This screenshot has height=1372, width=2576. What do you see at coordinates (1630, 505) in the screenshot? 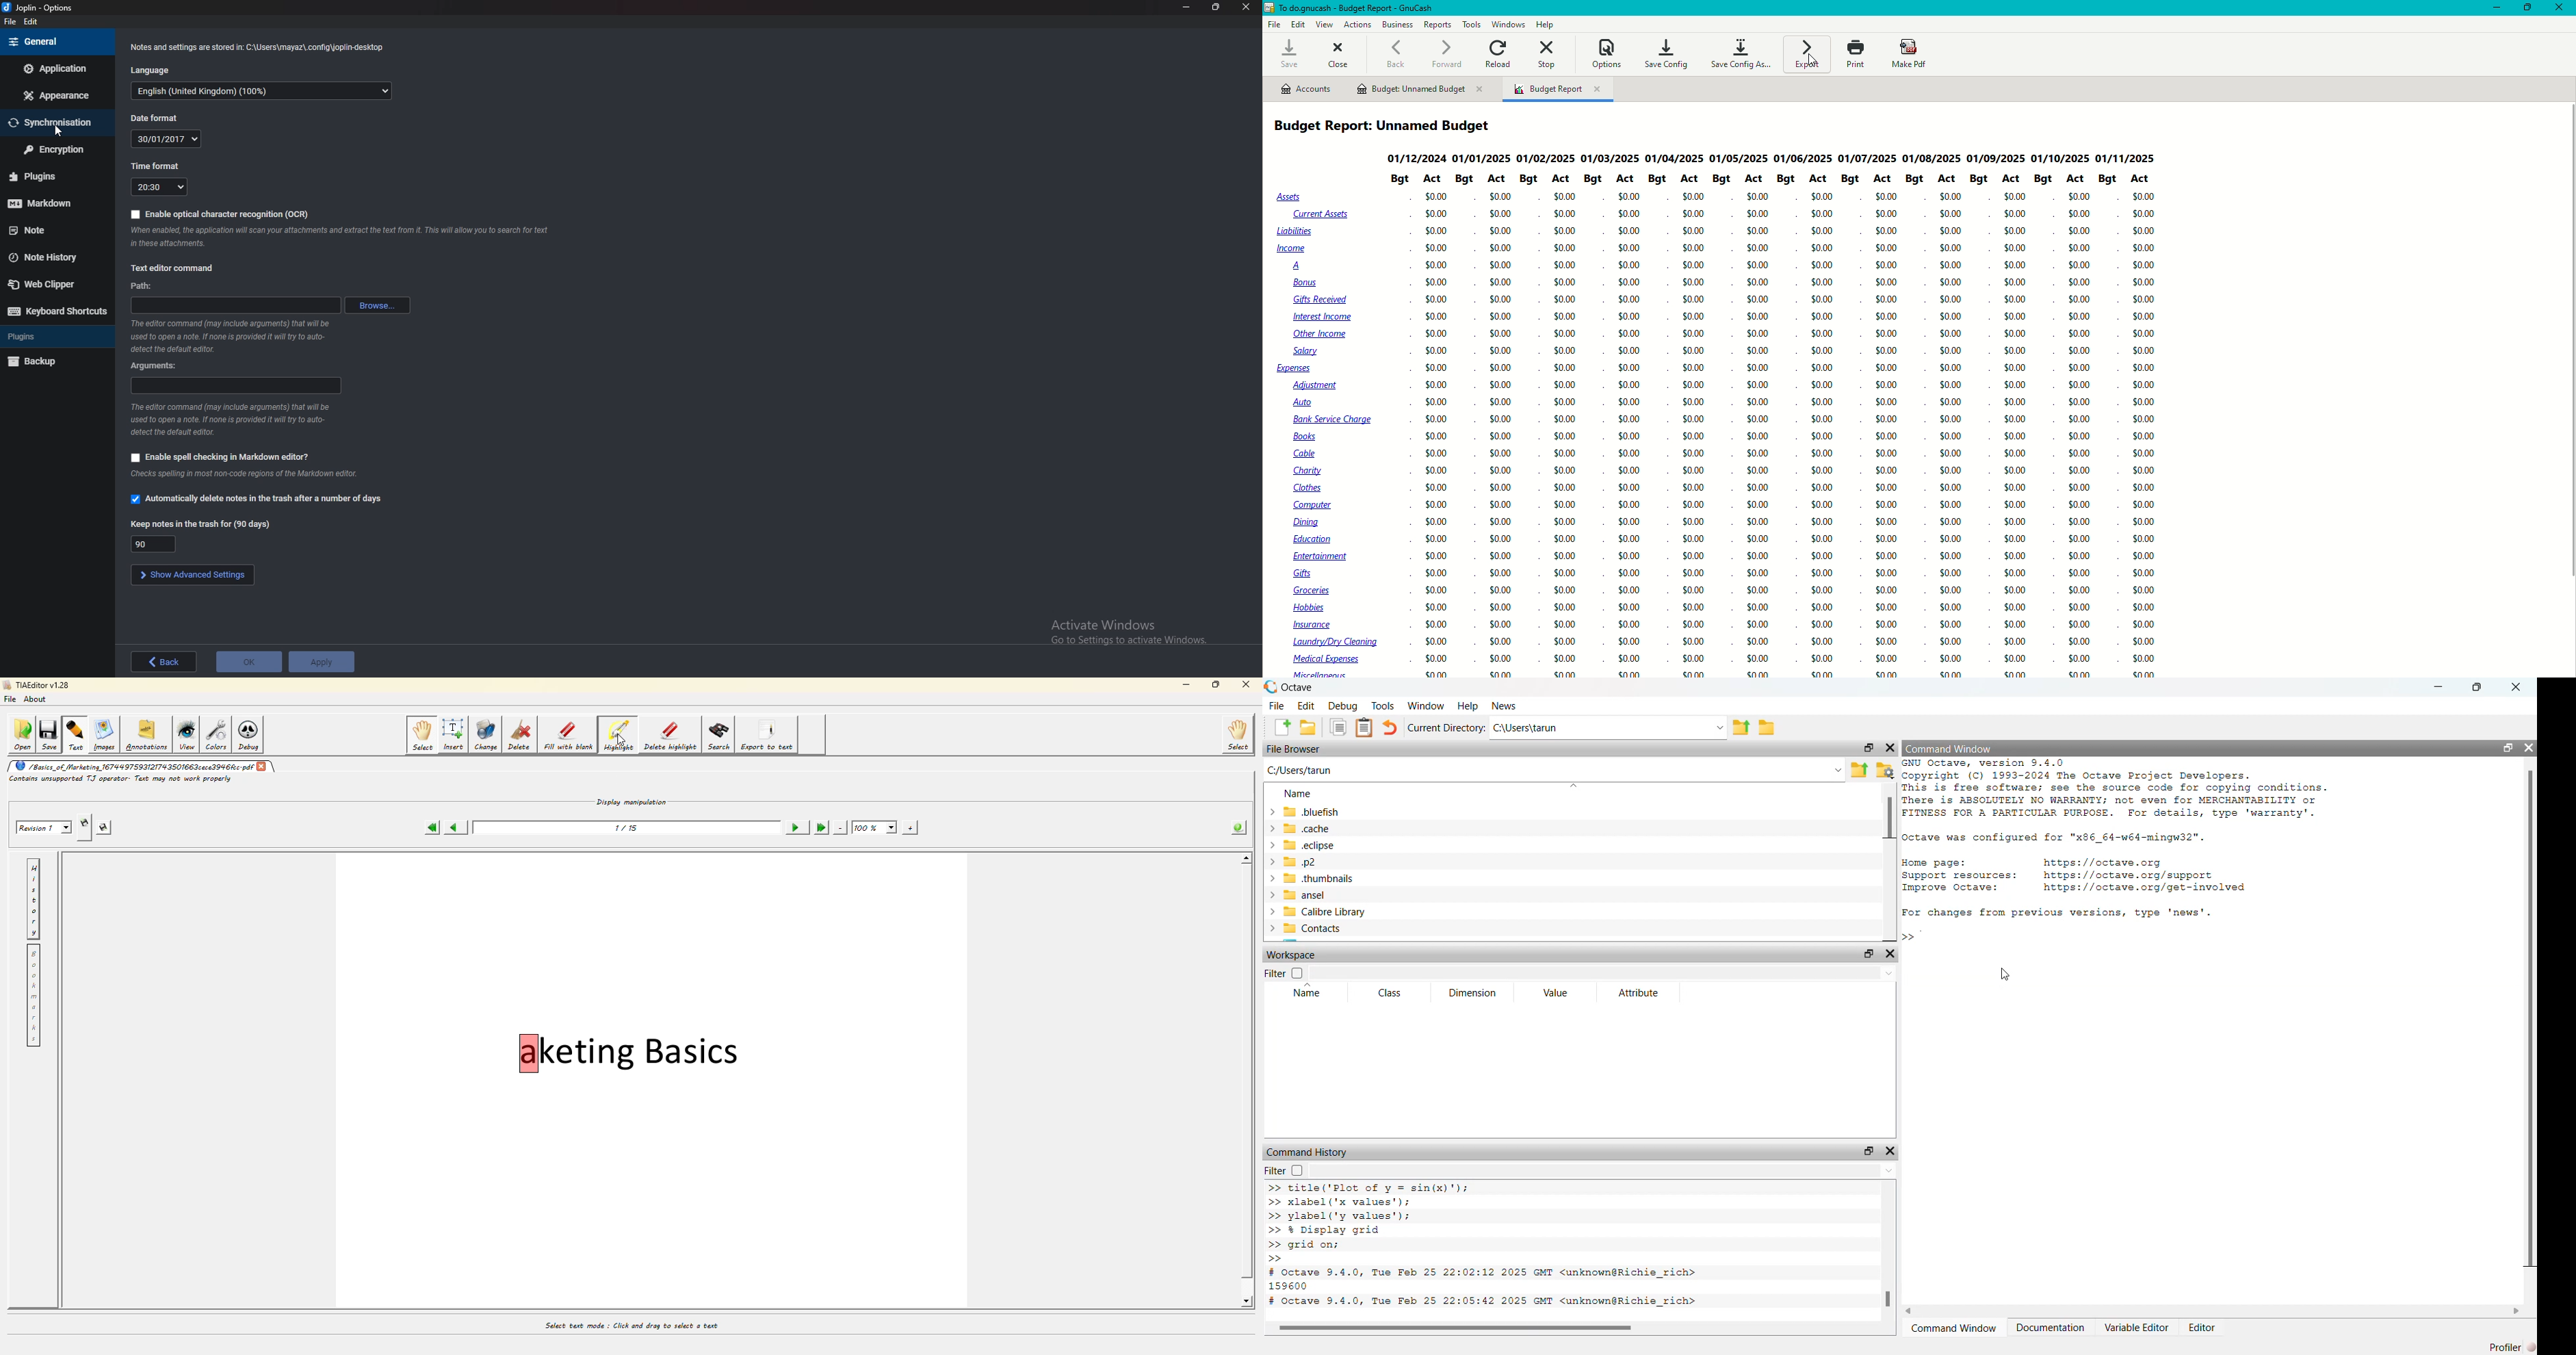
I see `$0.00` at bounding box center [1630, 505].